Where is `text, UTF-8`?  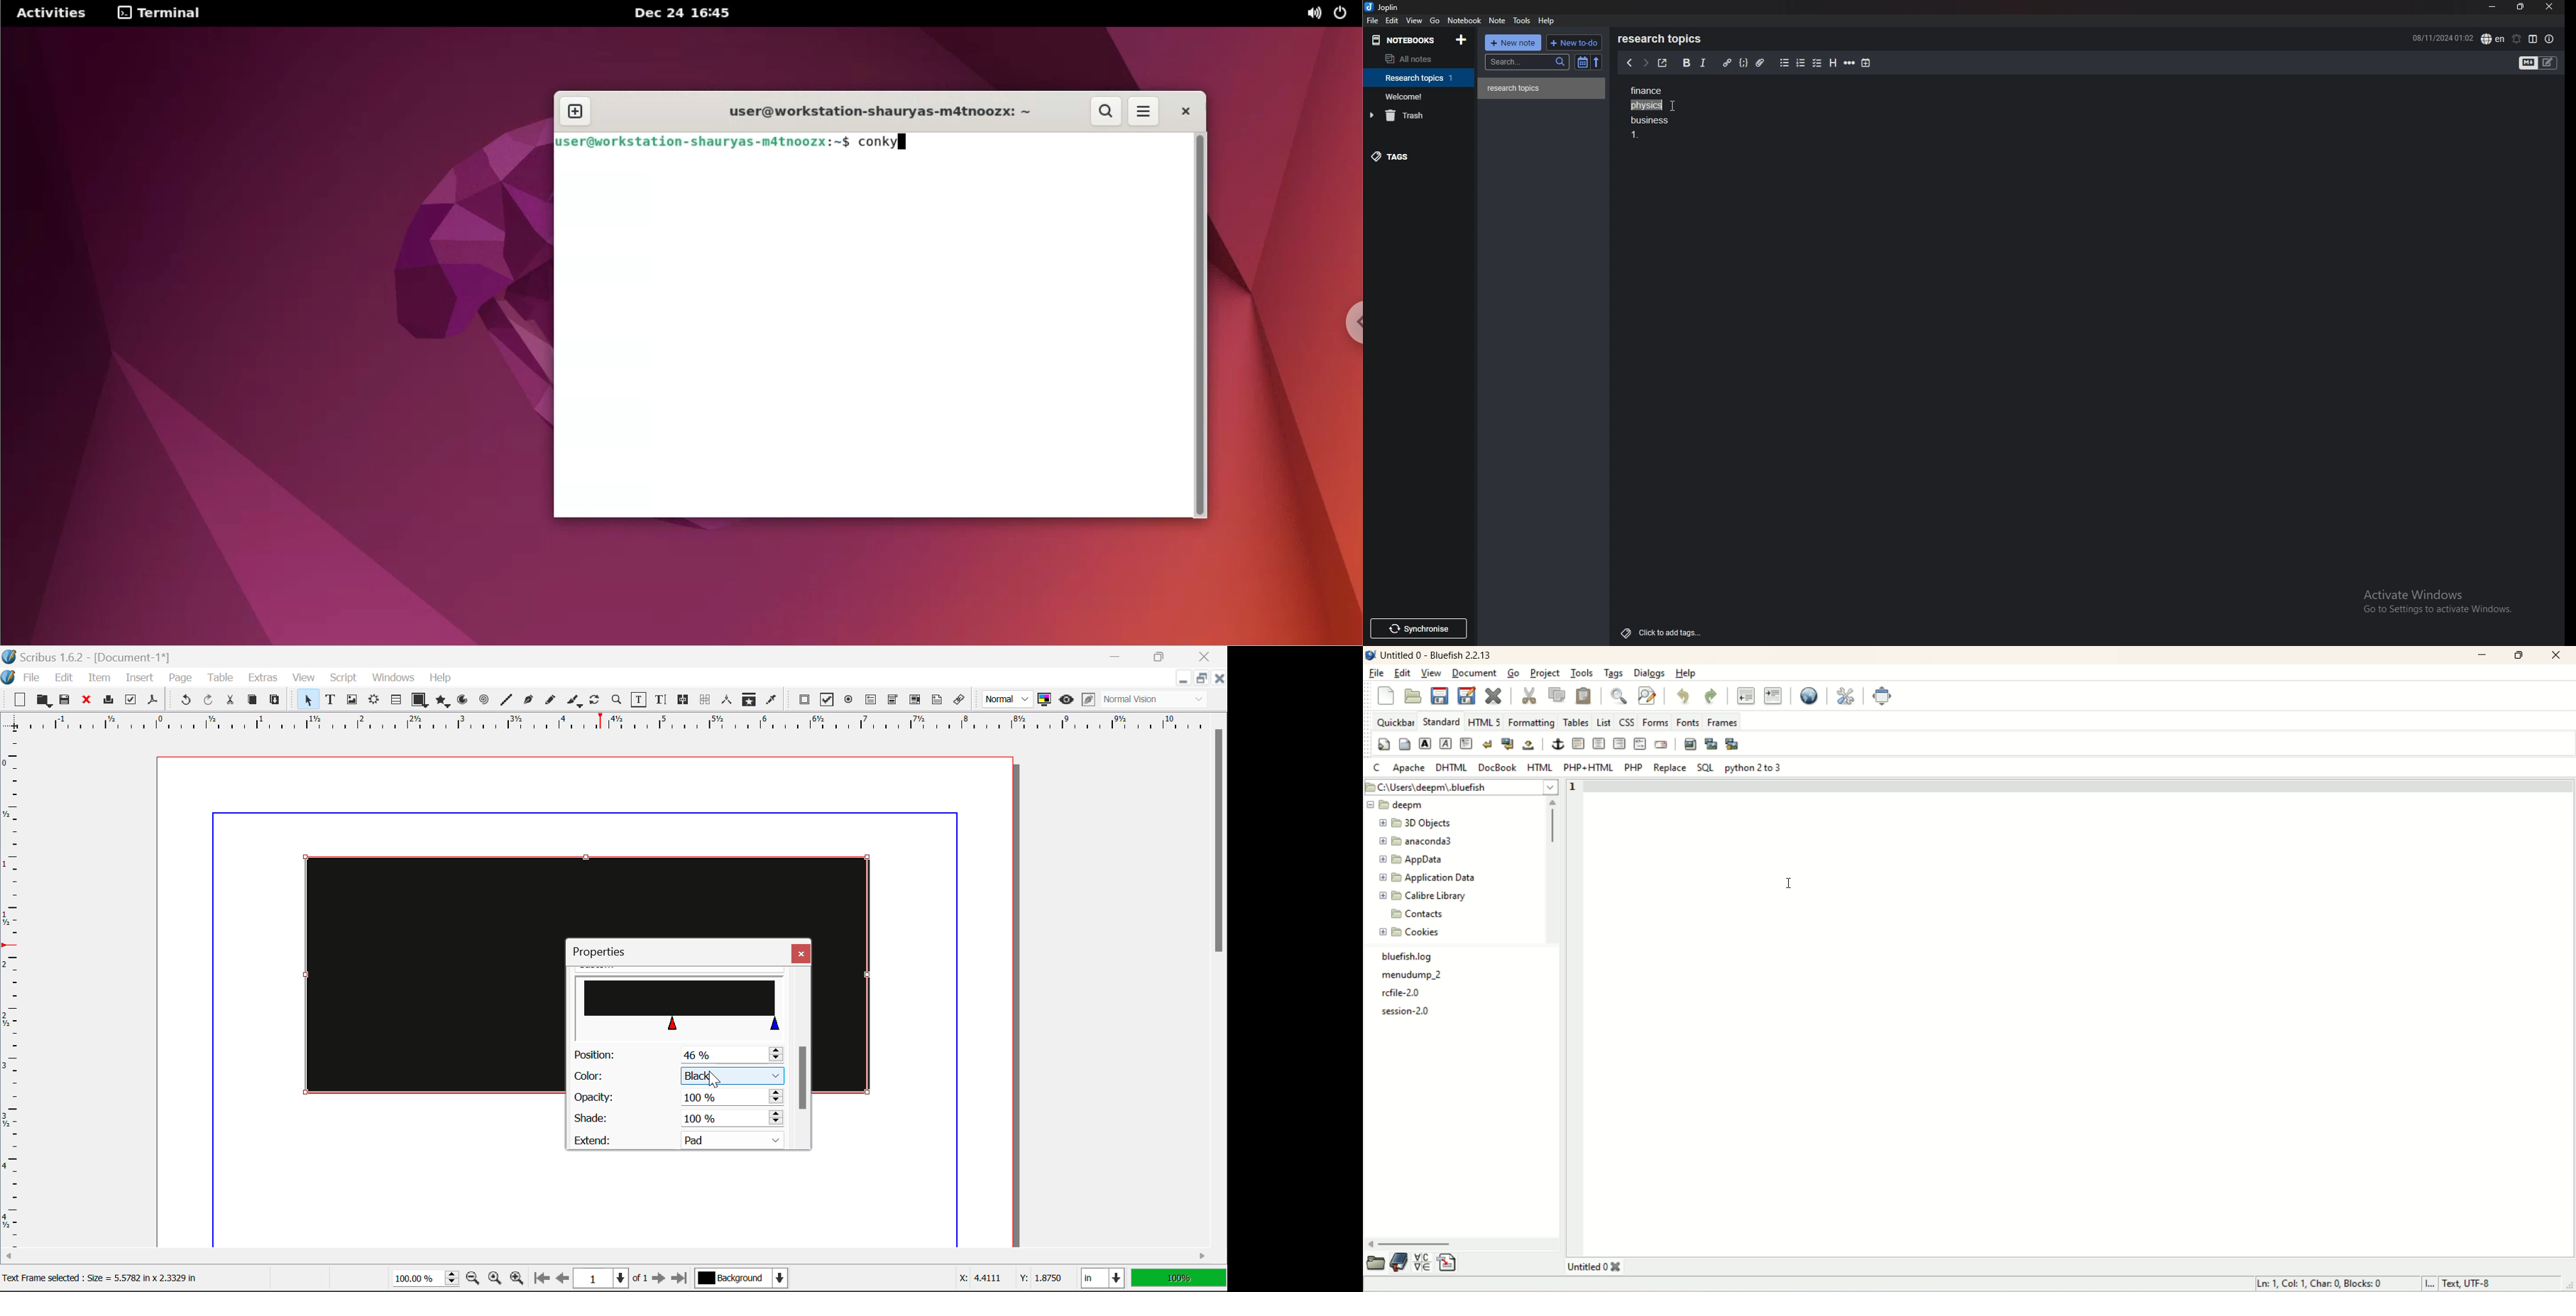 text, UTF-8 is located at coordinates (2475, 1284).